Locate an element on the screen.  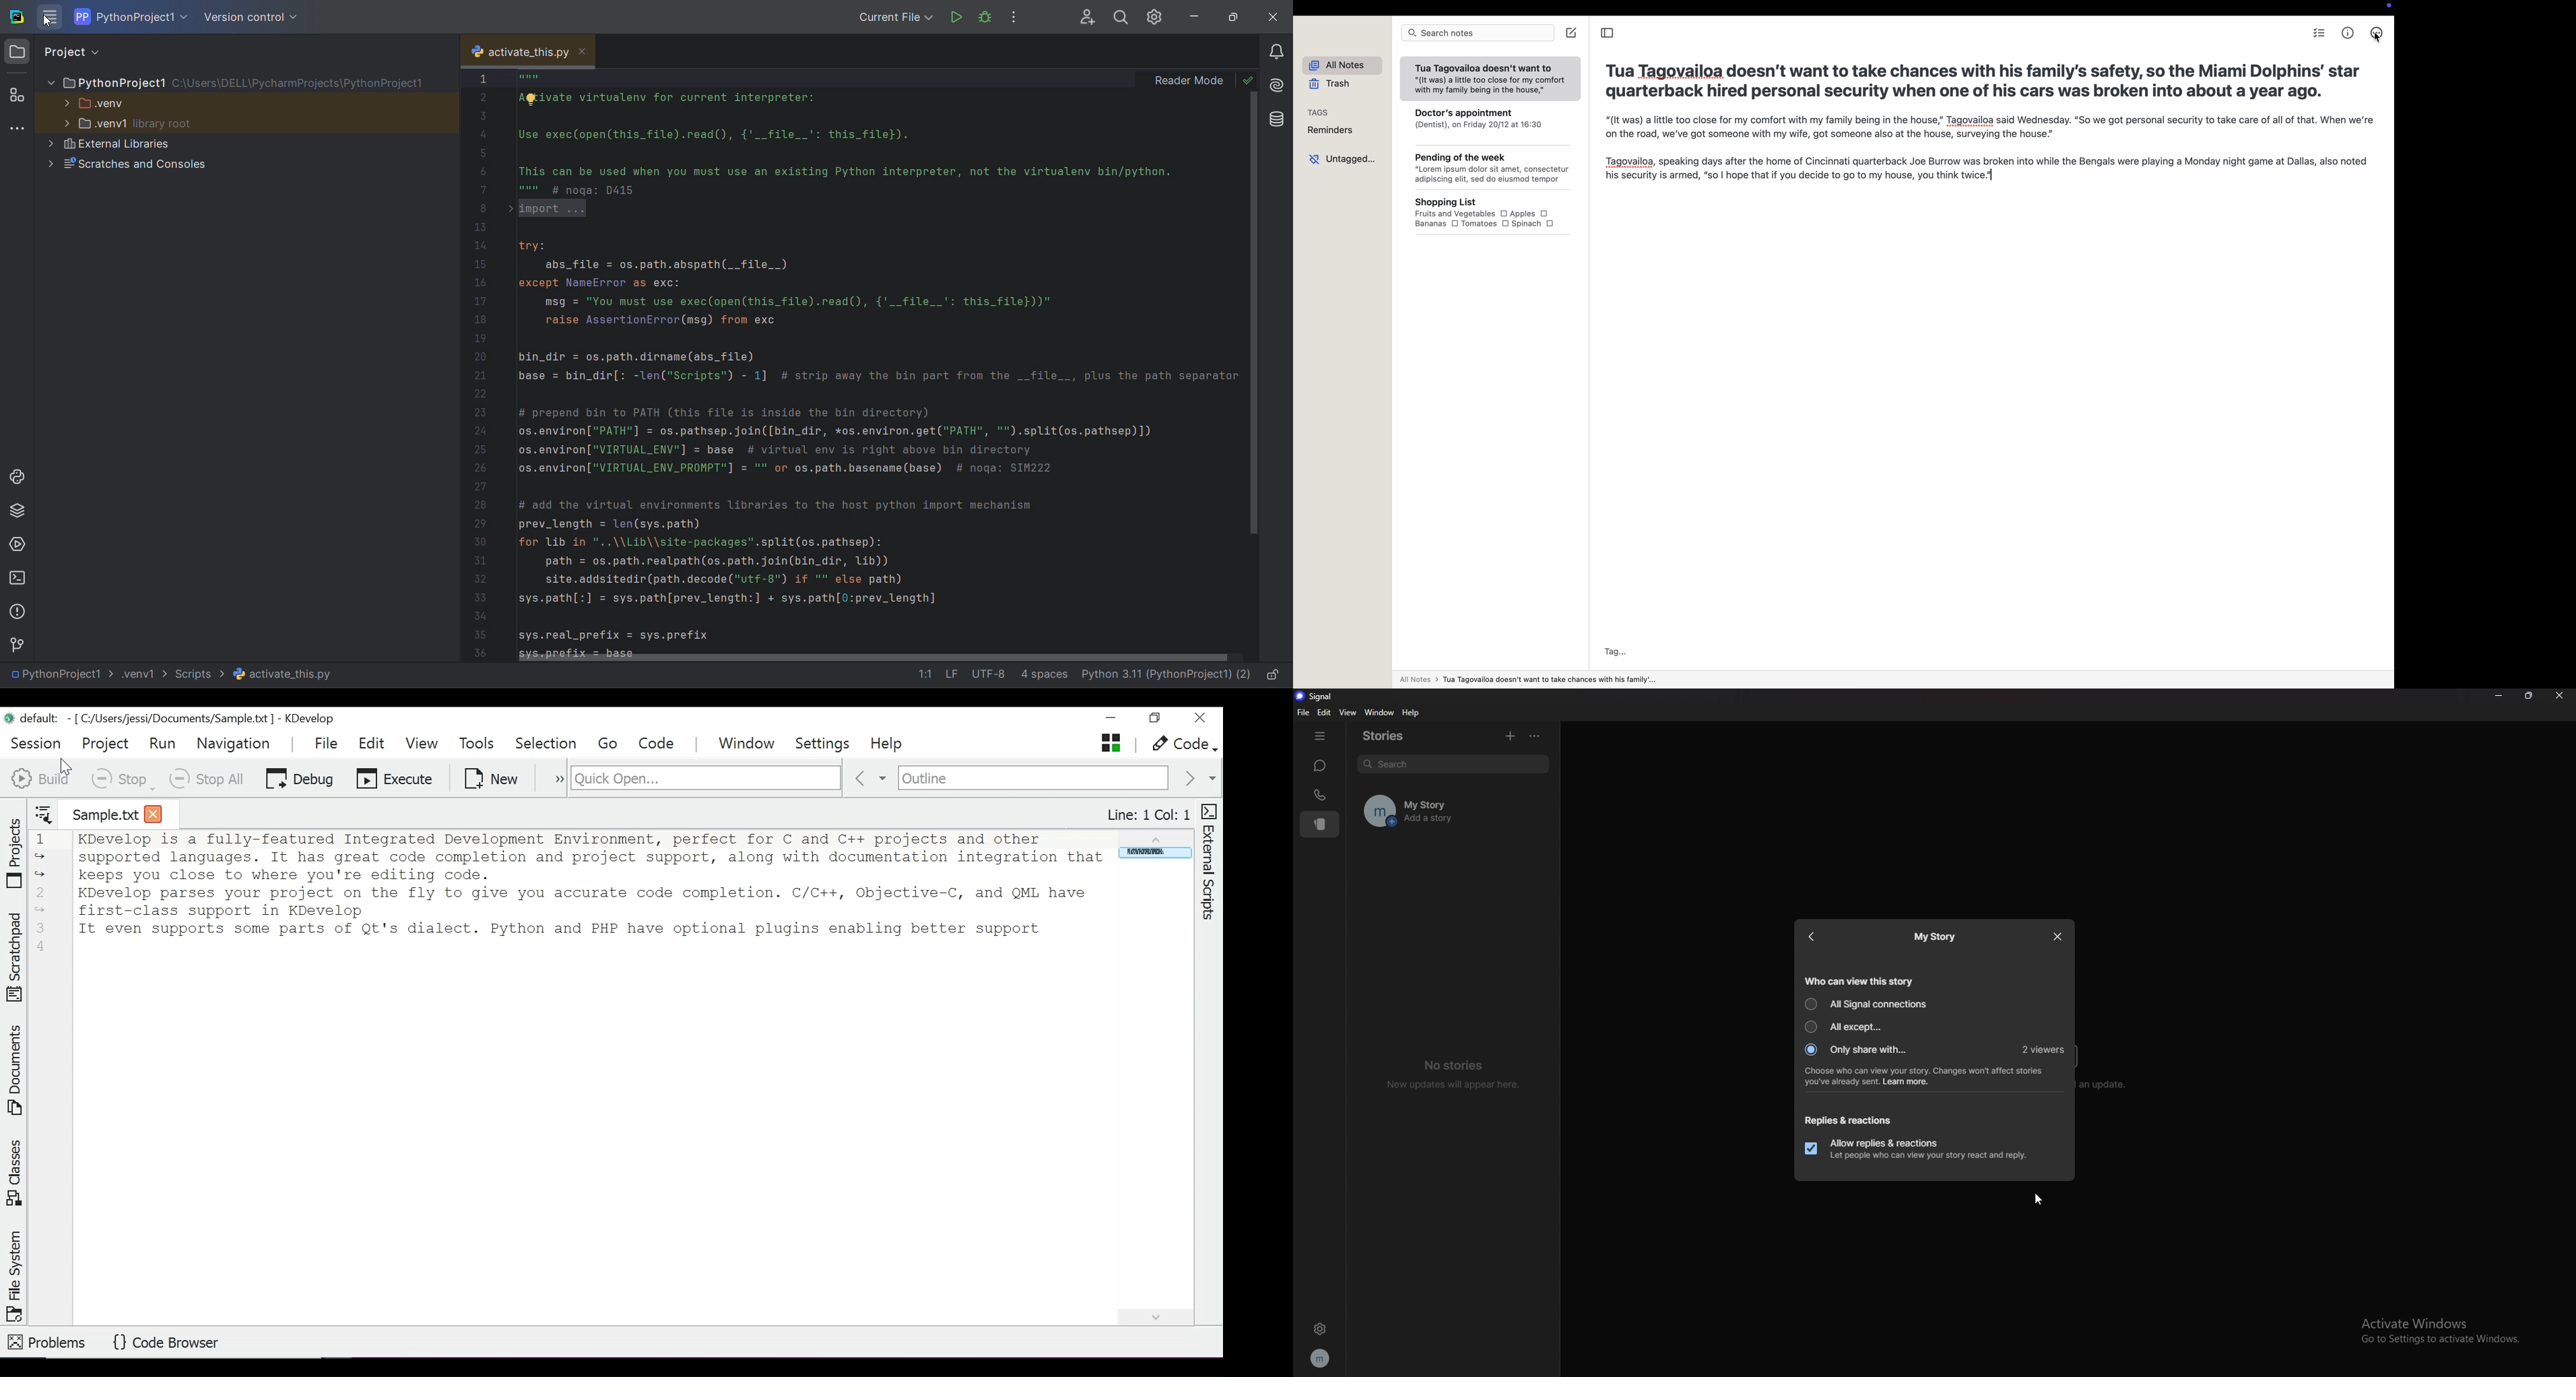
horizontal scrollbar is located at coordinates (865, 659).